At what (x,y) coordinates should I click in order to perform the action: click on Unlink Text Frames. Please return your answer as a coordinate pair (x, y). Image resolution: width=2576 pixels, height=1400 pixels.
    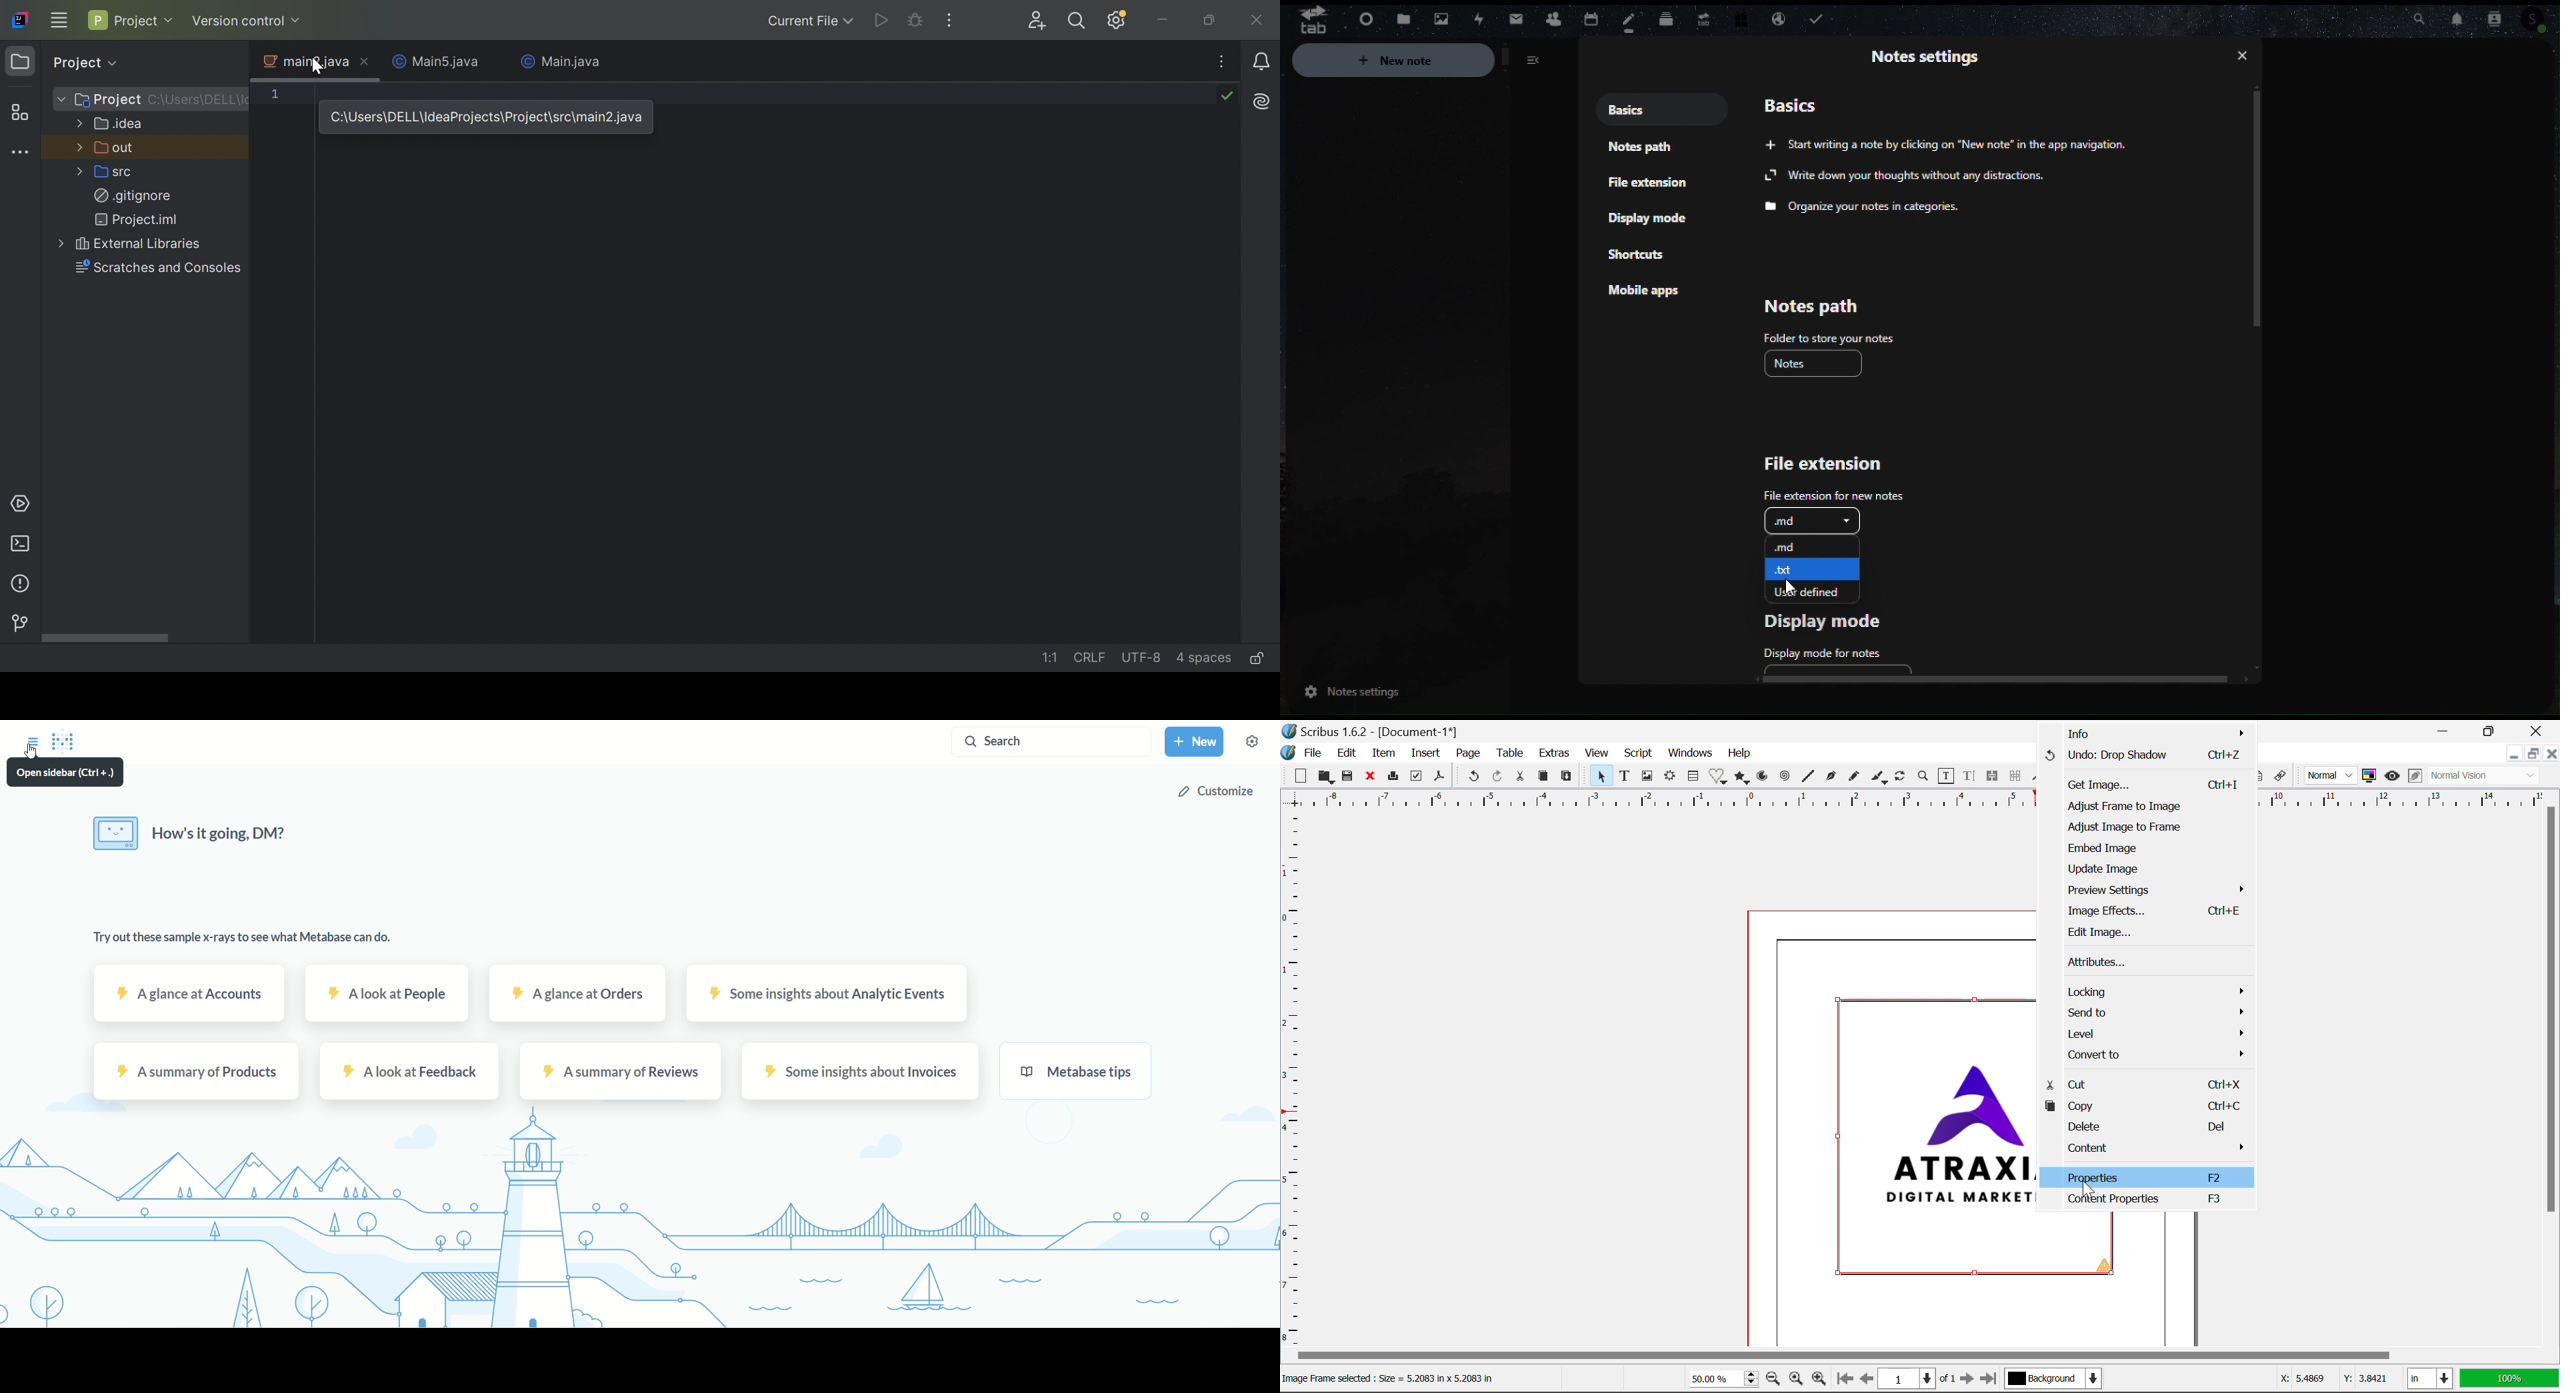
    Looking at the image, I should click on (2017, 775).